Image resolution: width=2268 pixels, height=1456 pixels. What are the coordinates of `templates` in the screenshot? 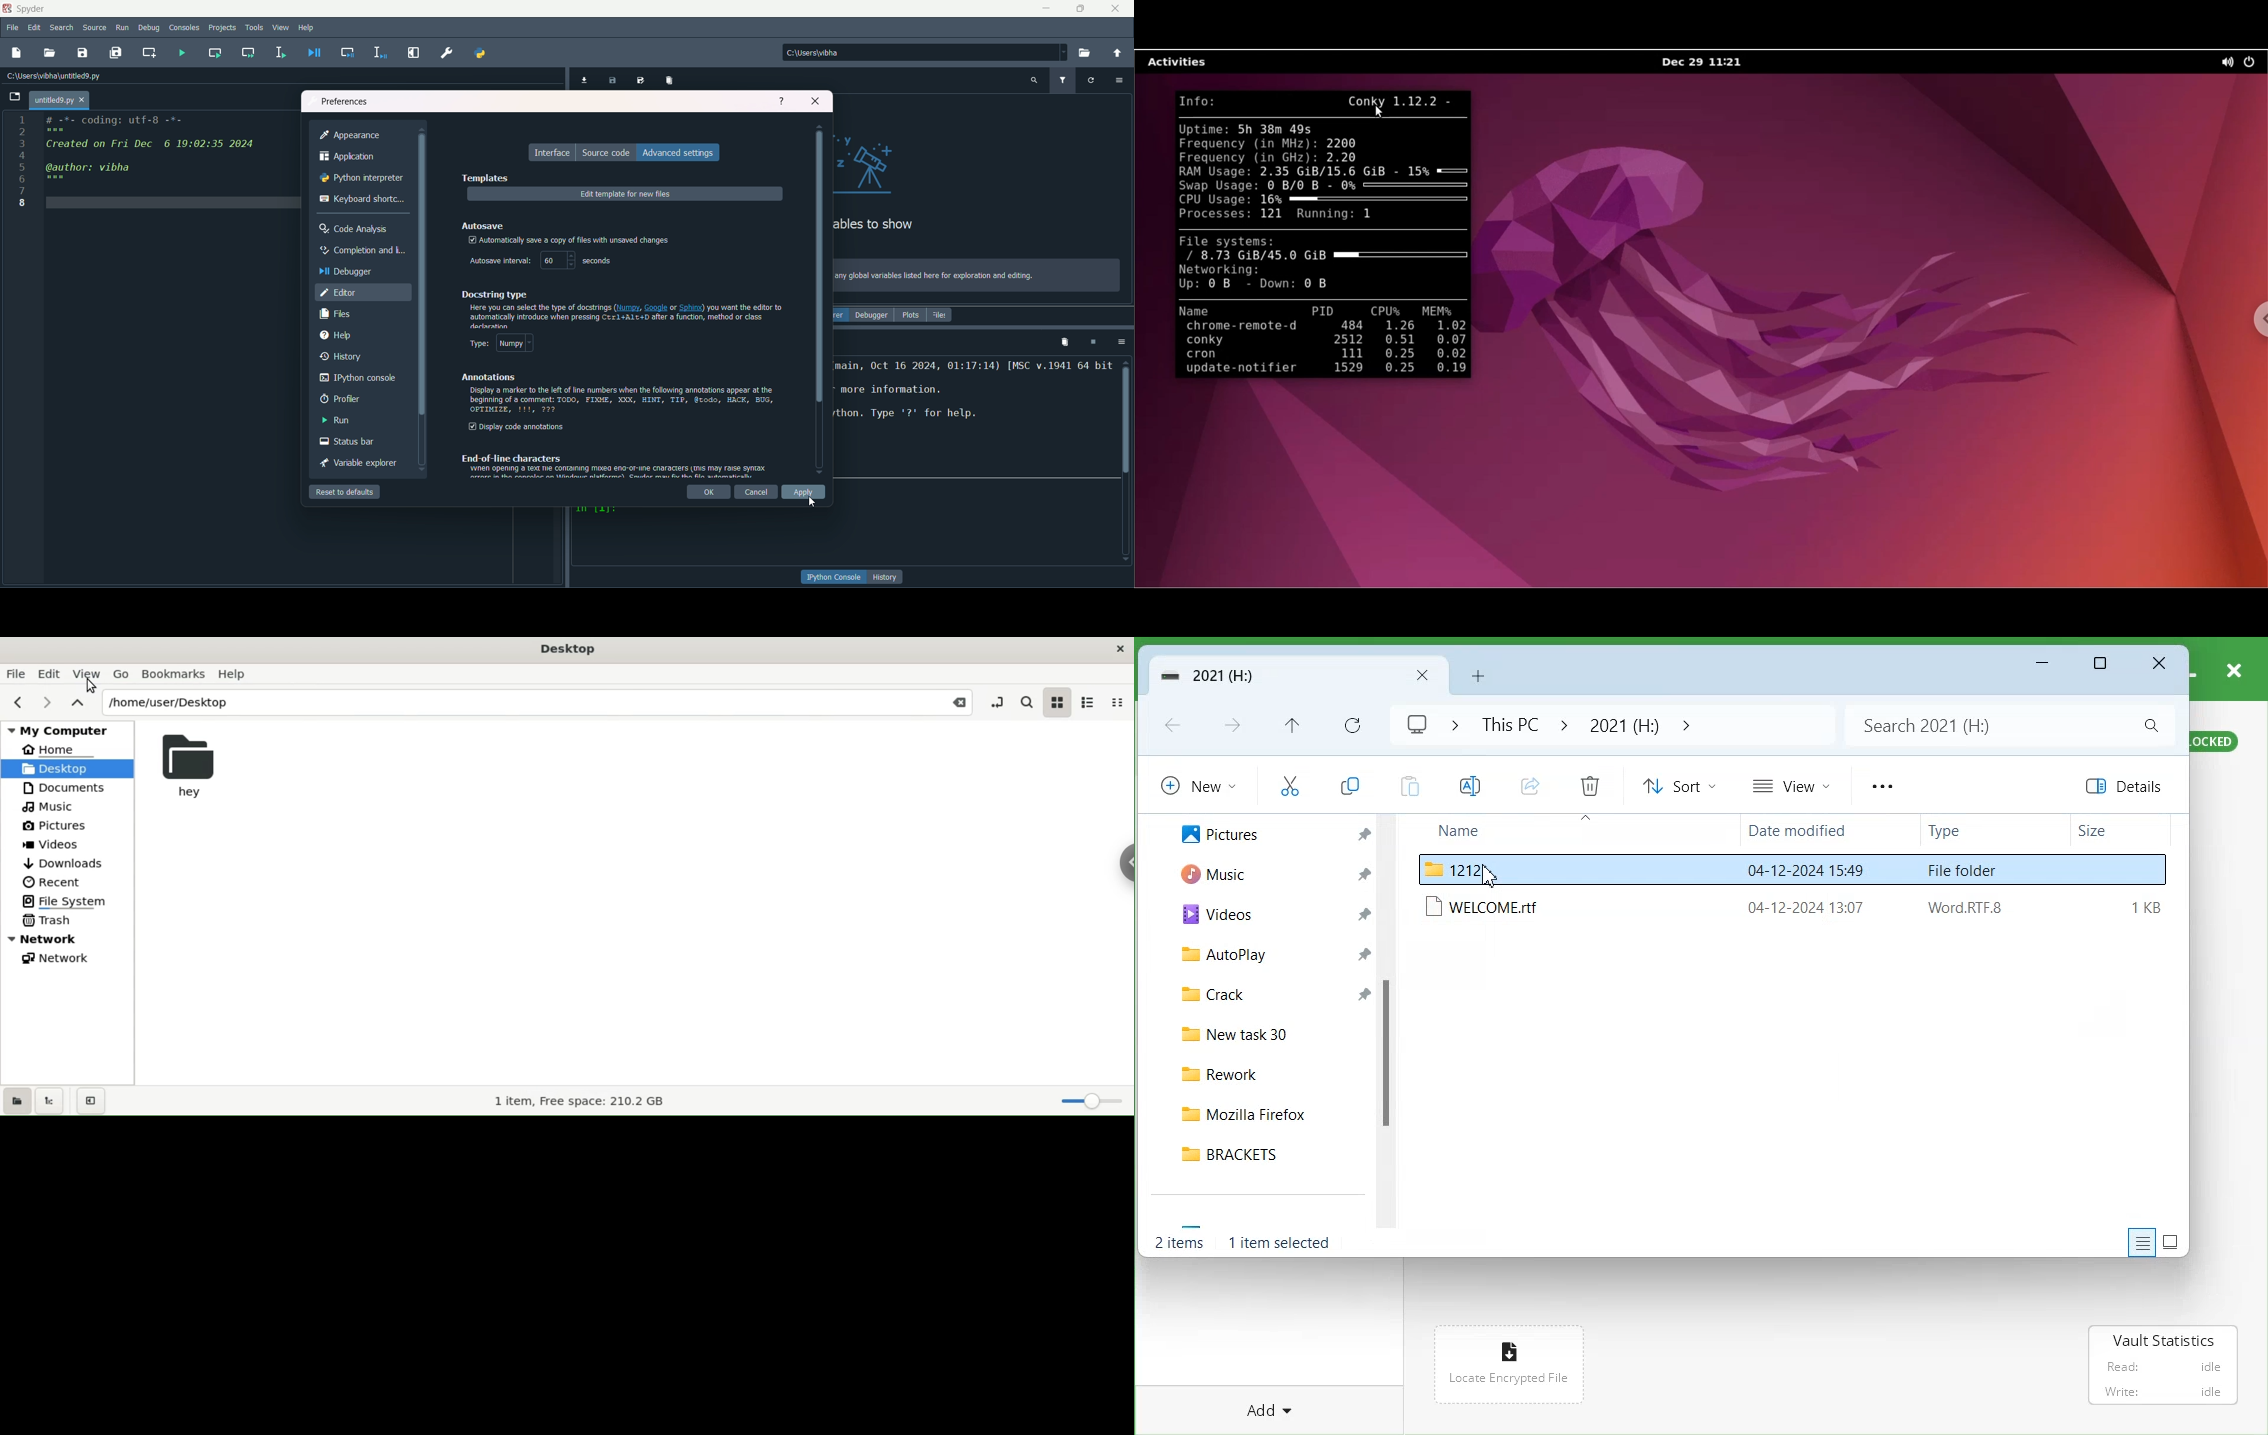 It's located at (484, 177).